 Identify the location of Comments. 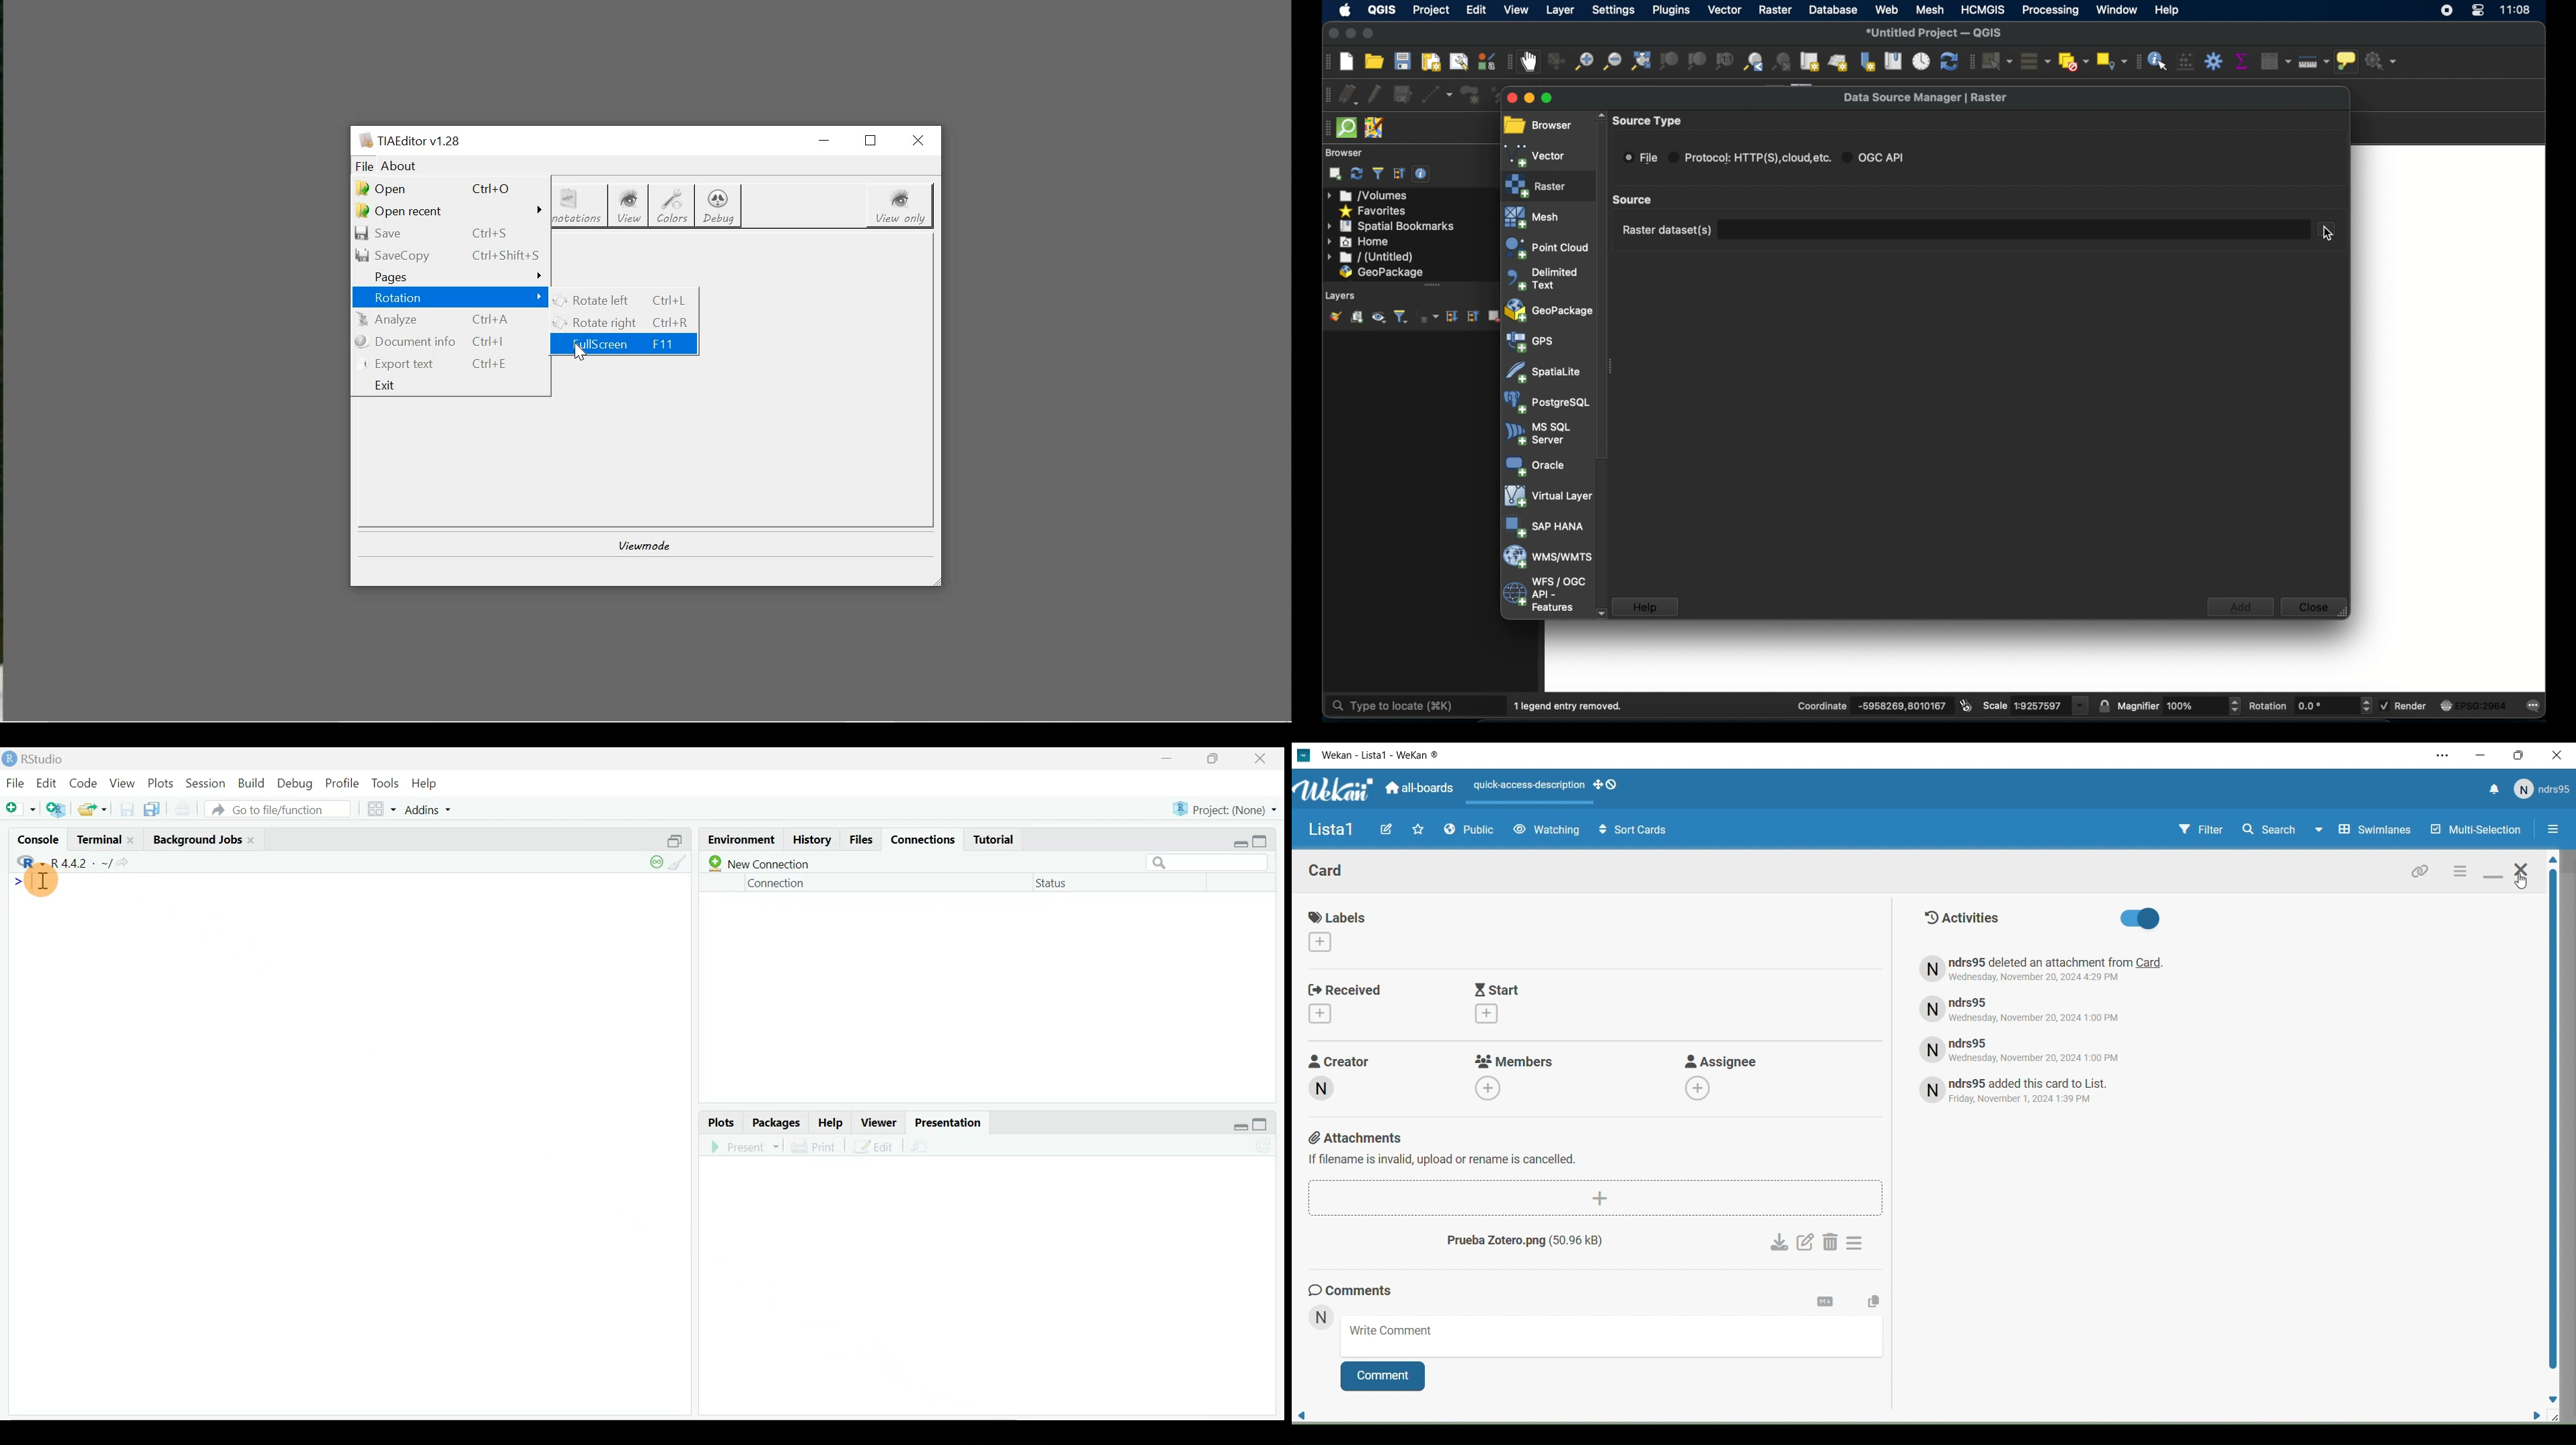
(1355, 1289).